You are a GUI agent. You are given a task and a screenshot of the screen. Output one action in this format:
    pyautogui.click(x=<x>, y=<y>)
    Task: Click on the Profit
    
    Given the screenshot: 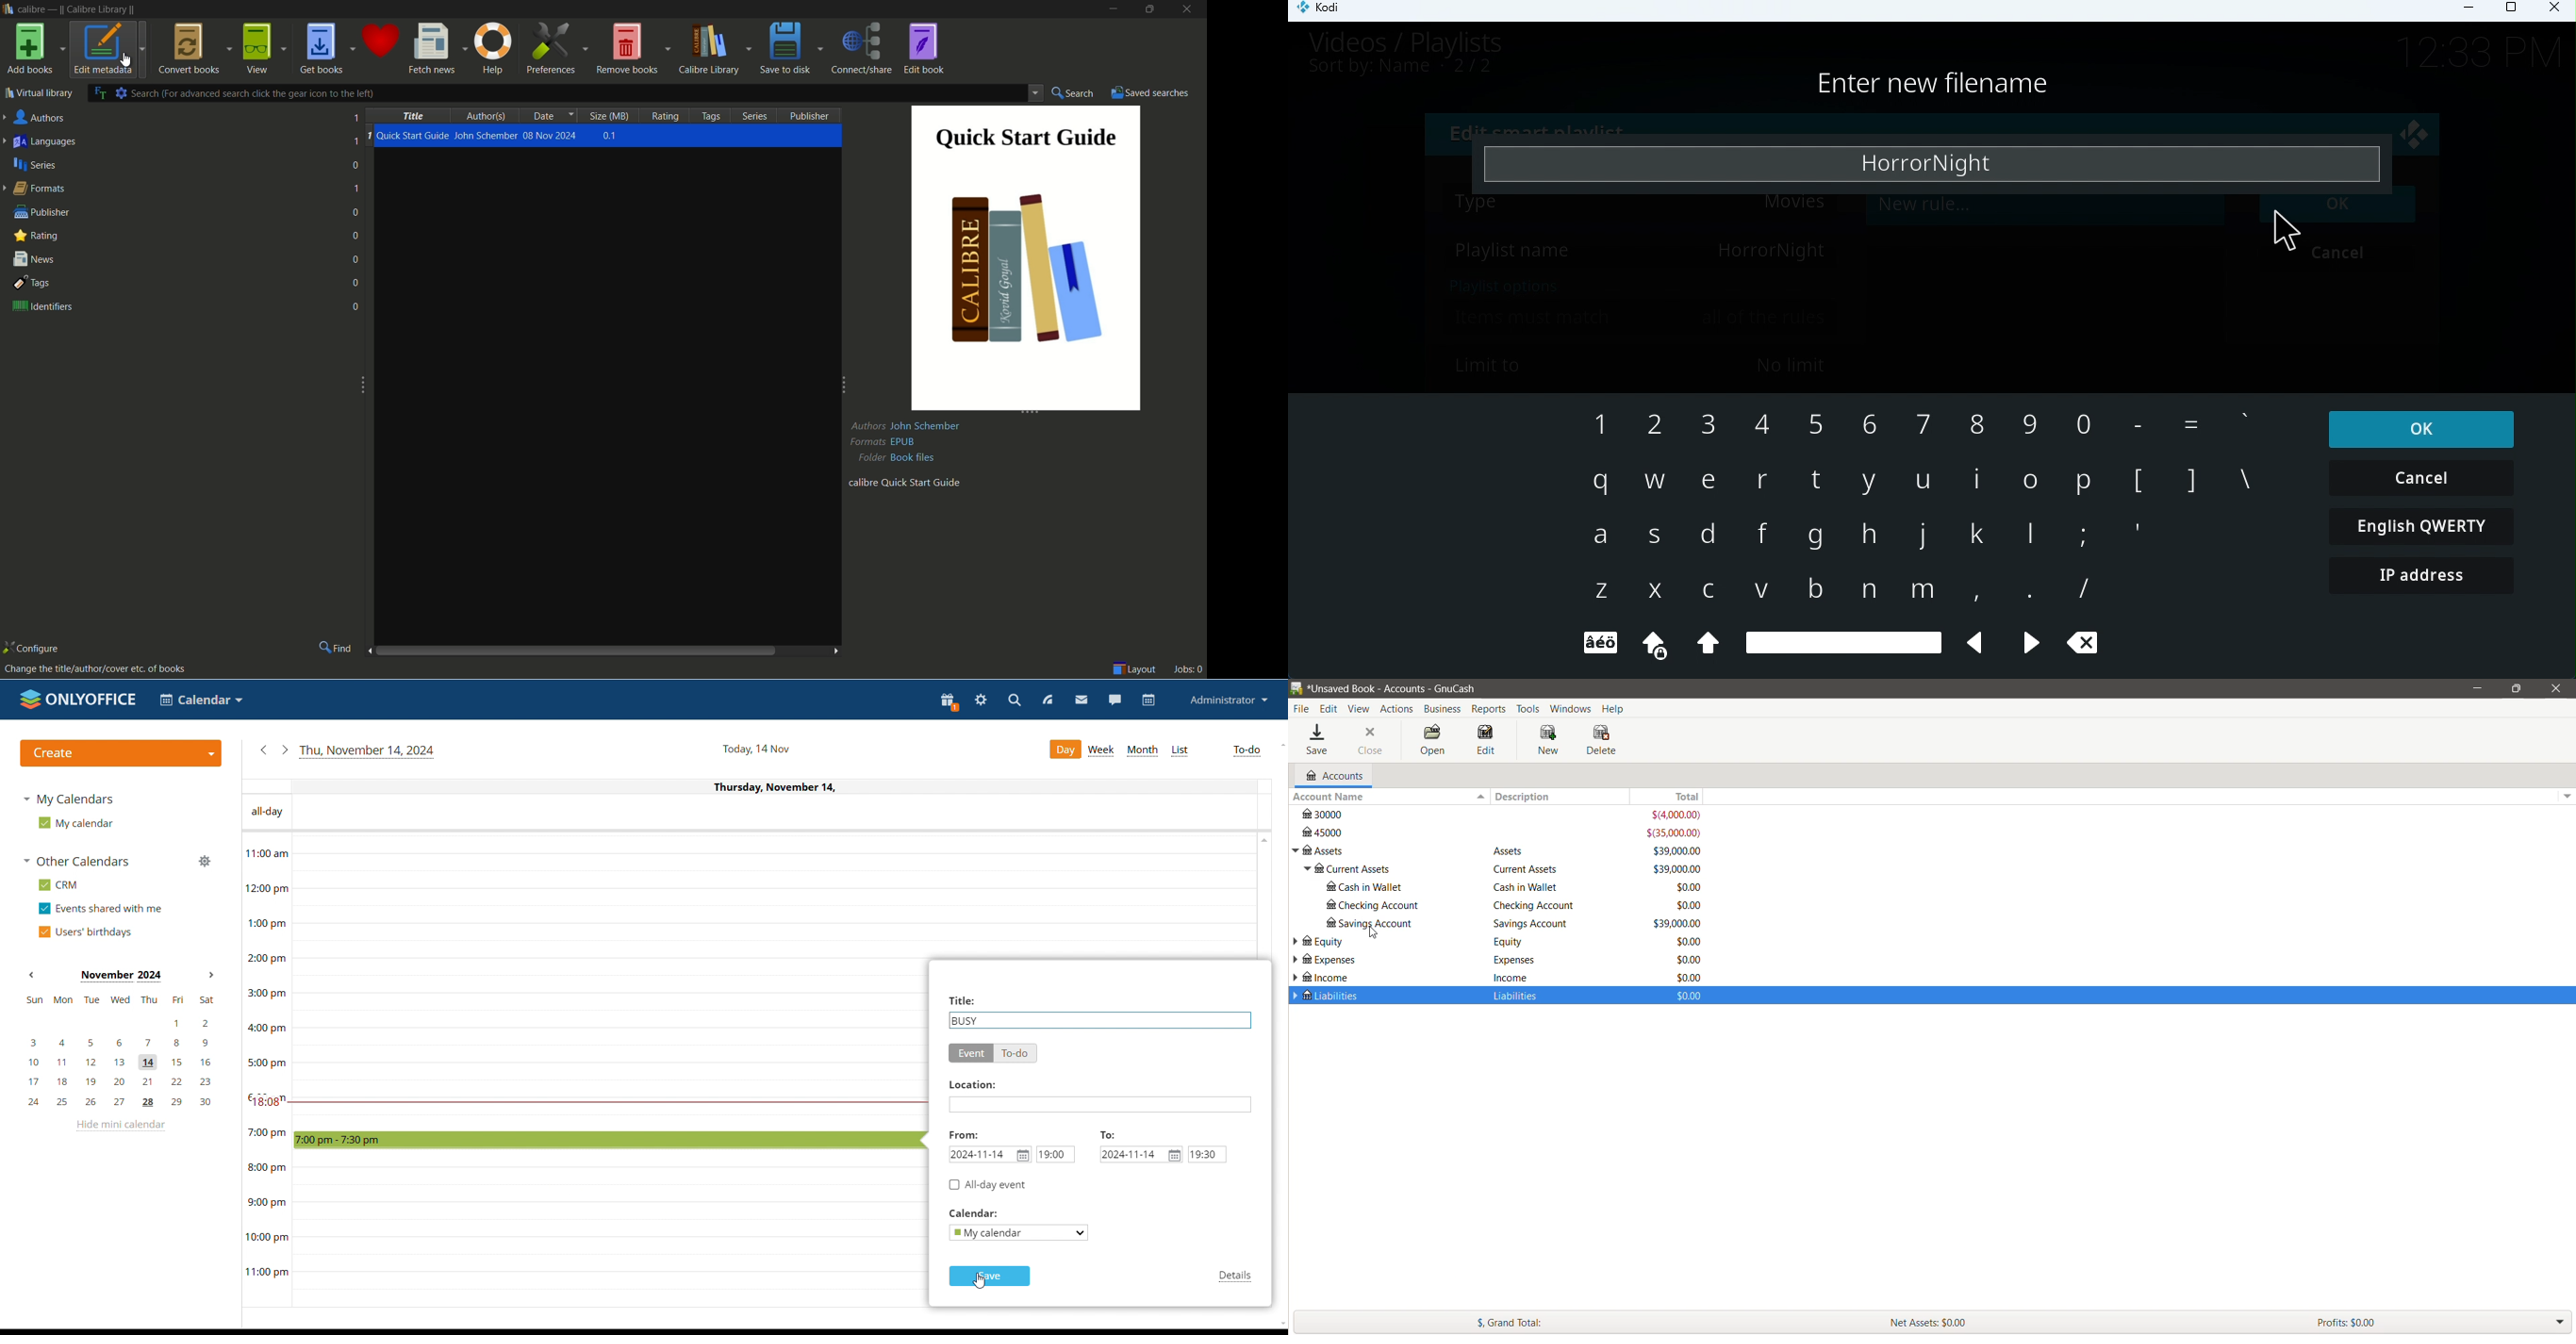 What is the action you would take?
    pyautogui.click(x=2430, y=1323)
    